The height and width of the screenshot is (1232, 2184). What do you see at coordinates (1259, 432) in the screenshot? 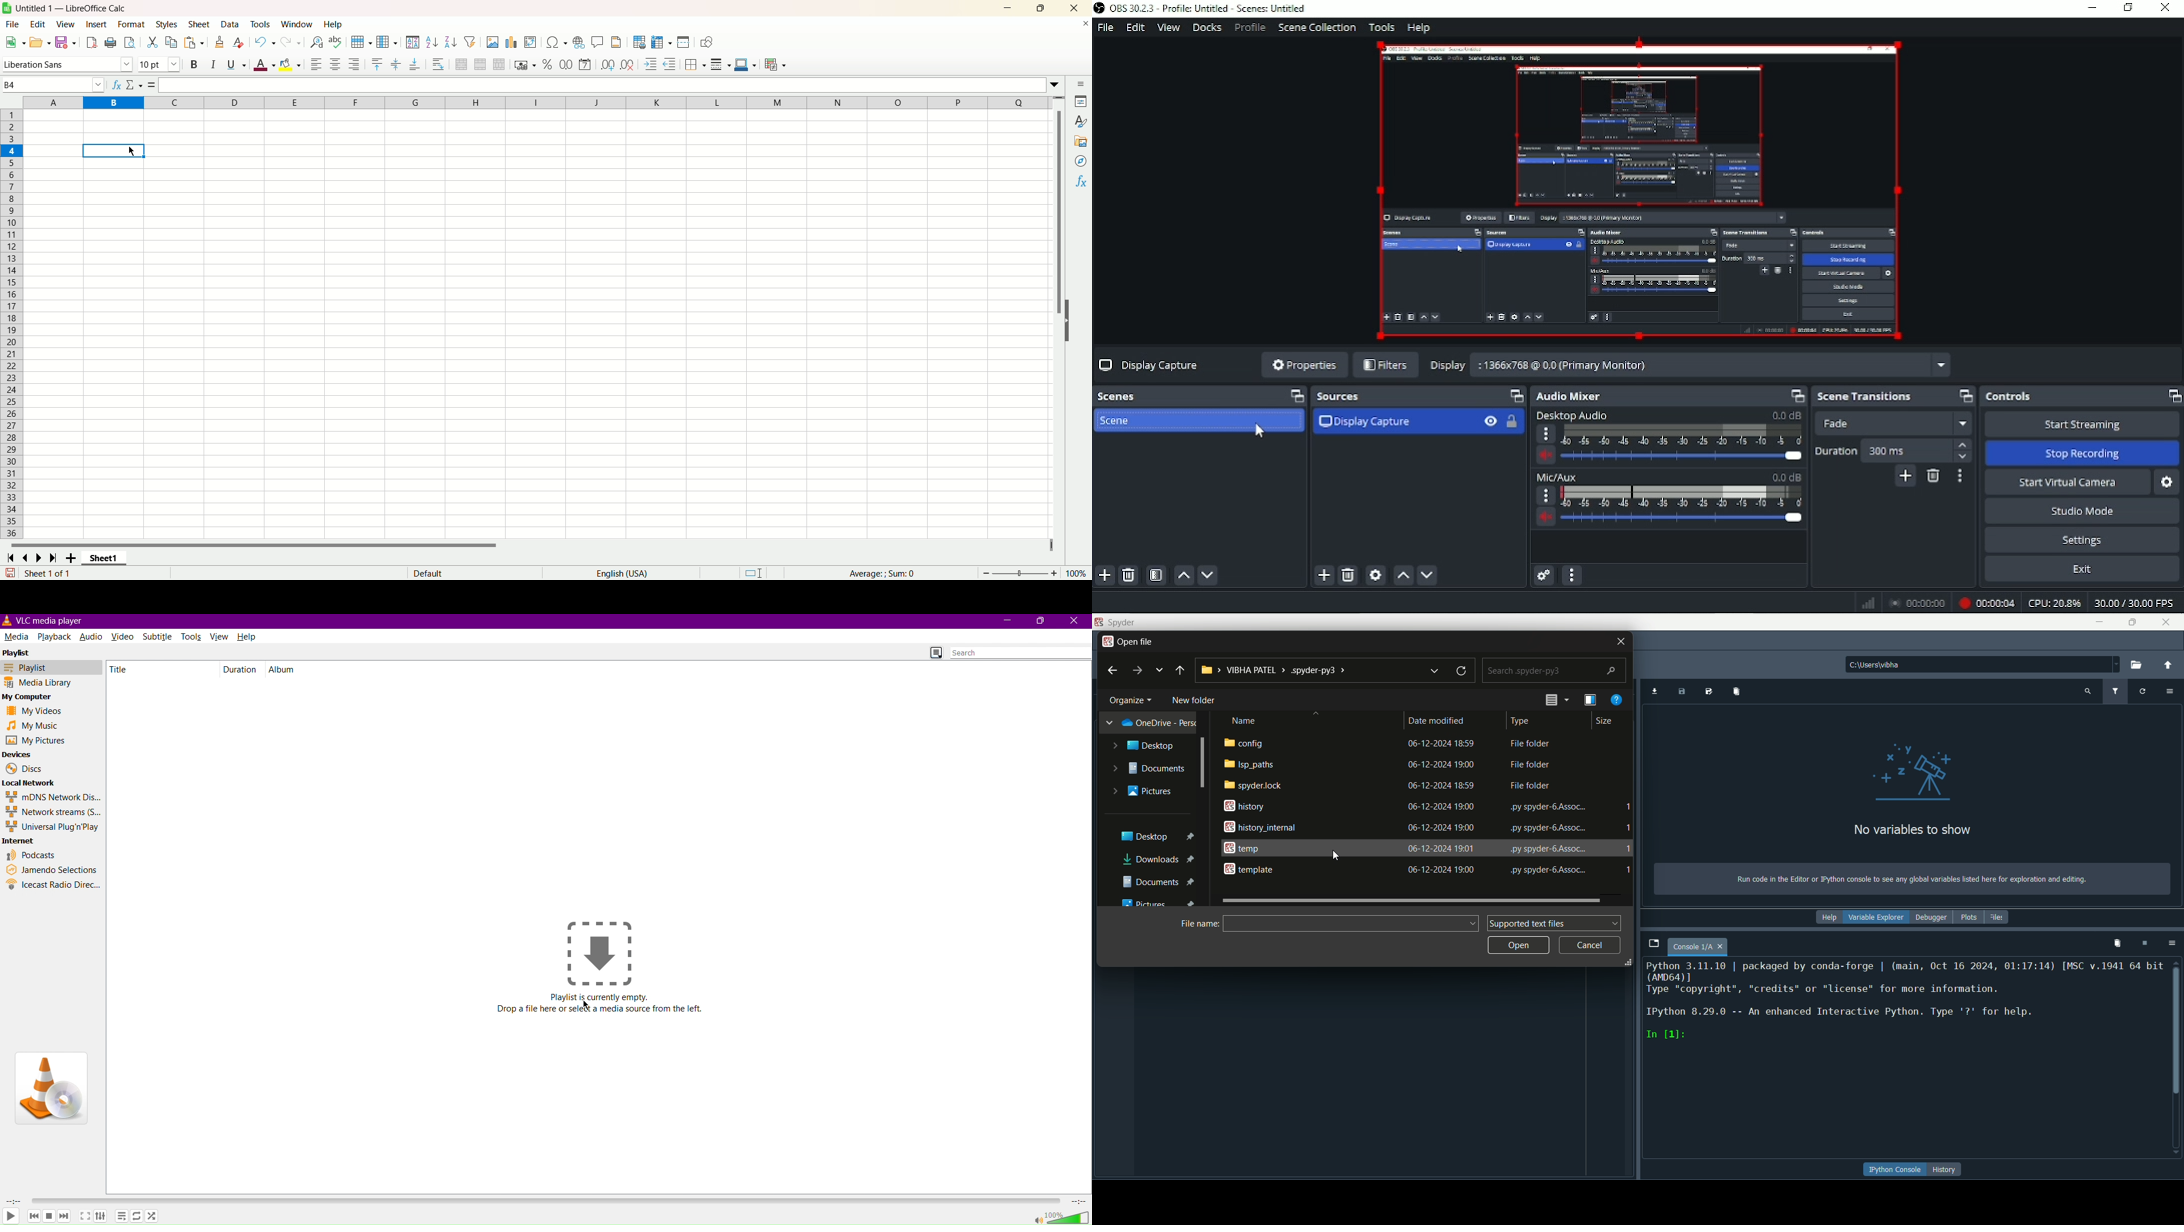
I see `Cursor` at bounding box center [1259, 432].